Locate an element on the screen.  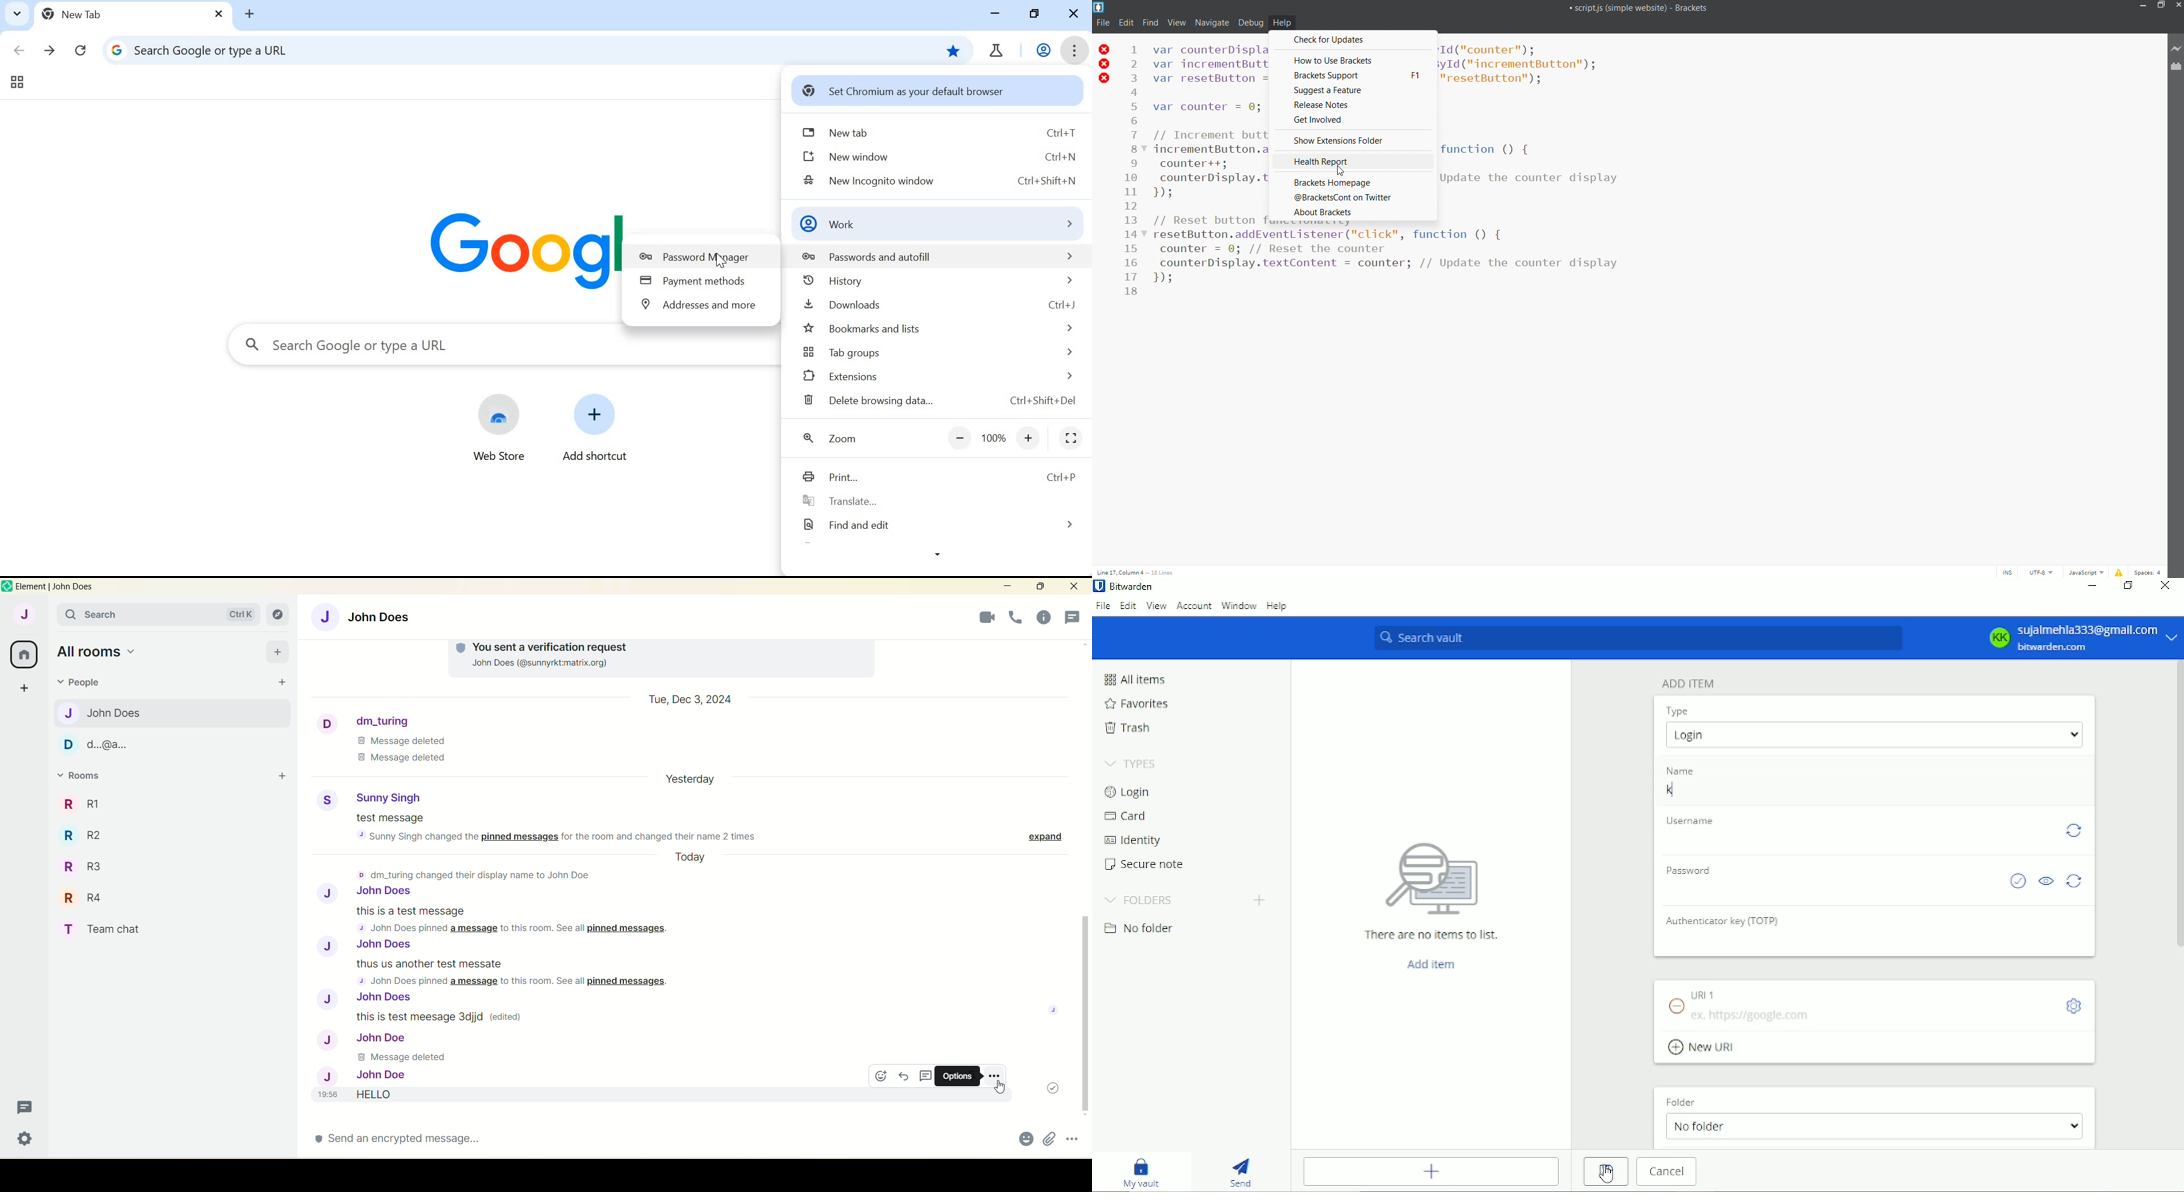
expand is located at coordinates (1040, 836).